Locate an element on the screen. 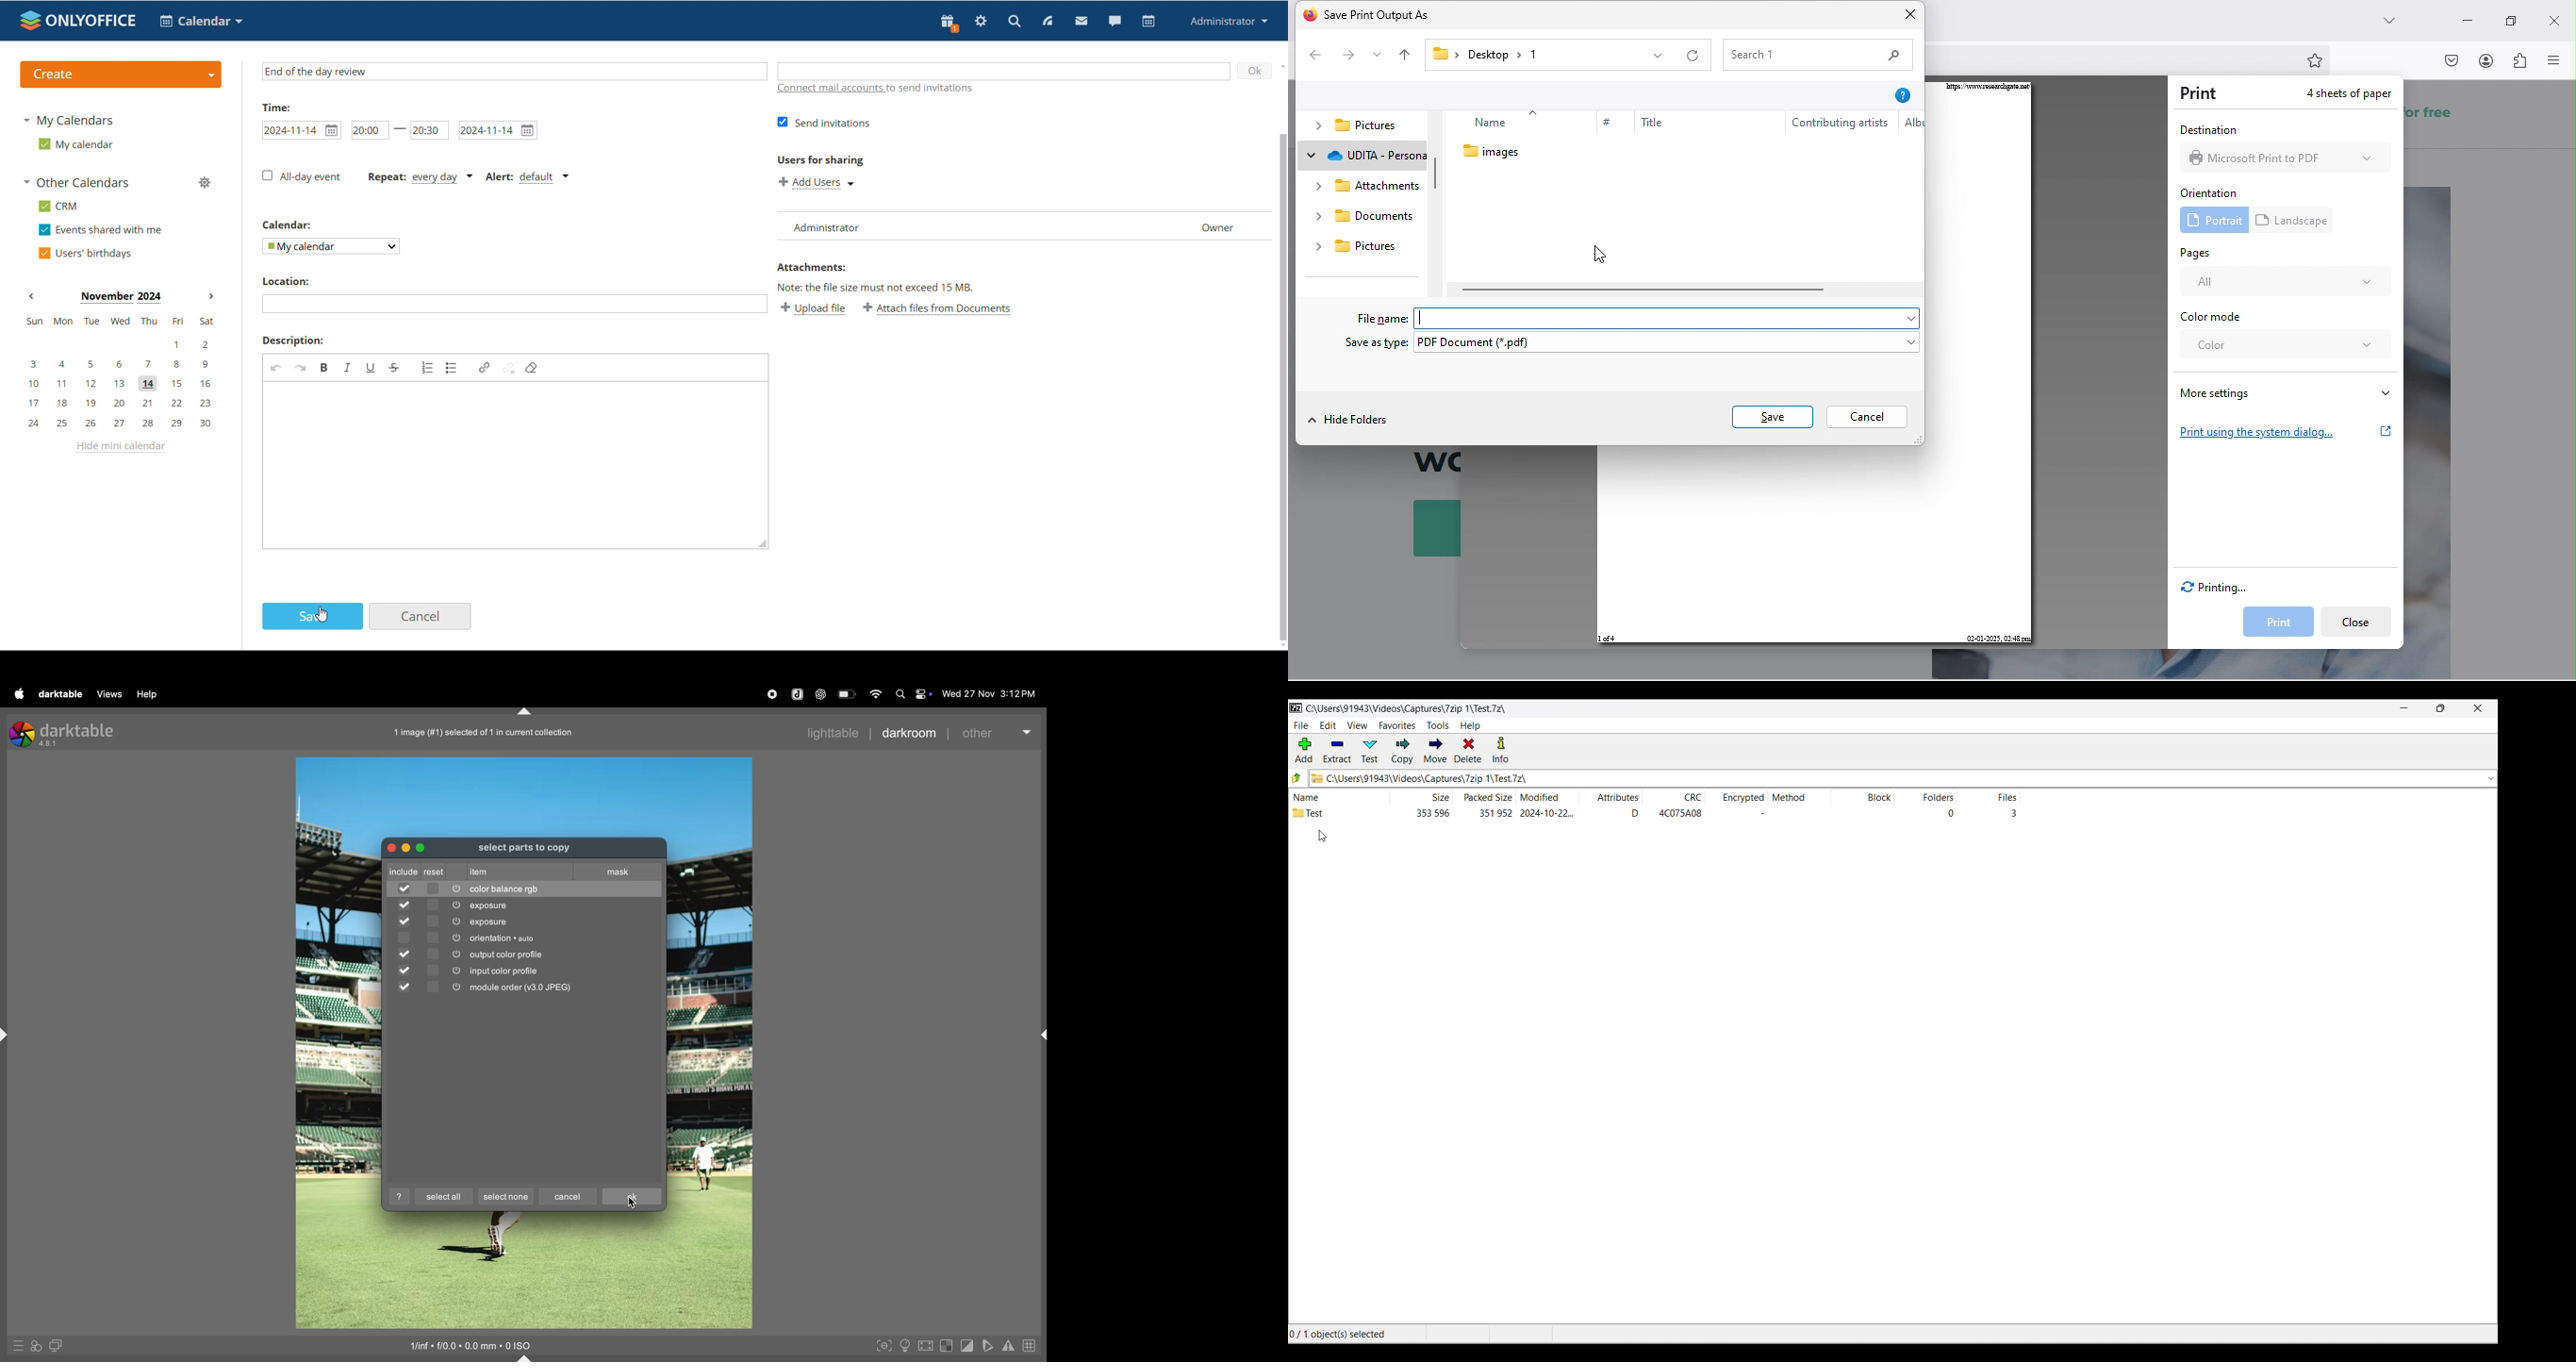 The image size is (2576, 1372). C\:Users\91943\Videos\Captures\7zip\ 1\Test.7z\ is located at coordinates (1412, 709).